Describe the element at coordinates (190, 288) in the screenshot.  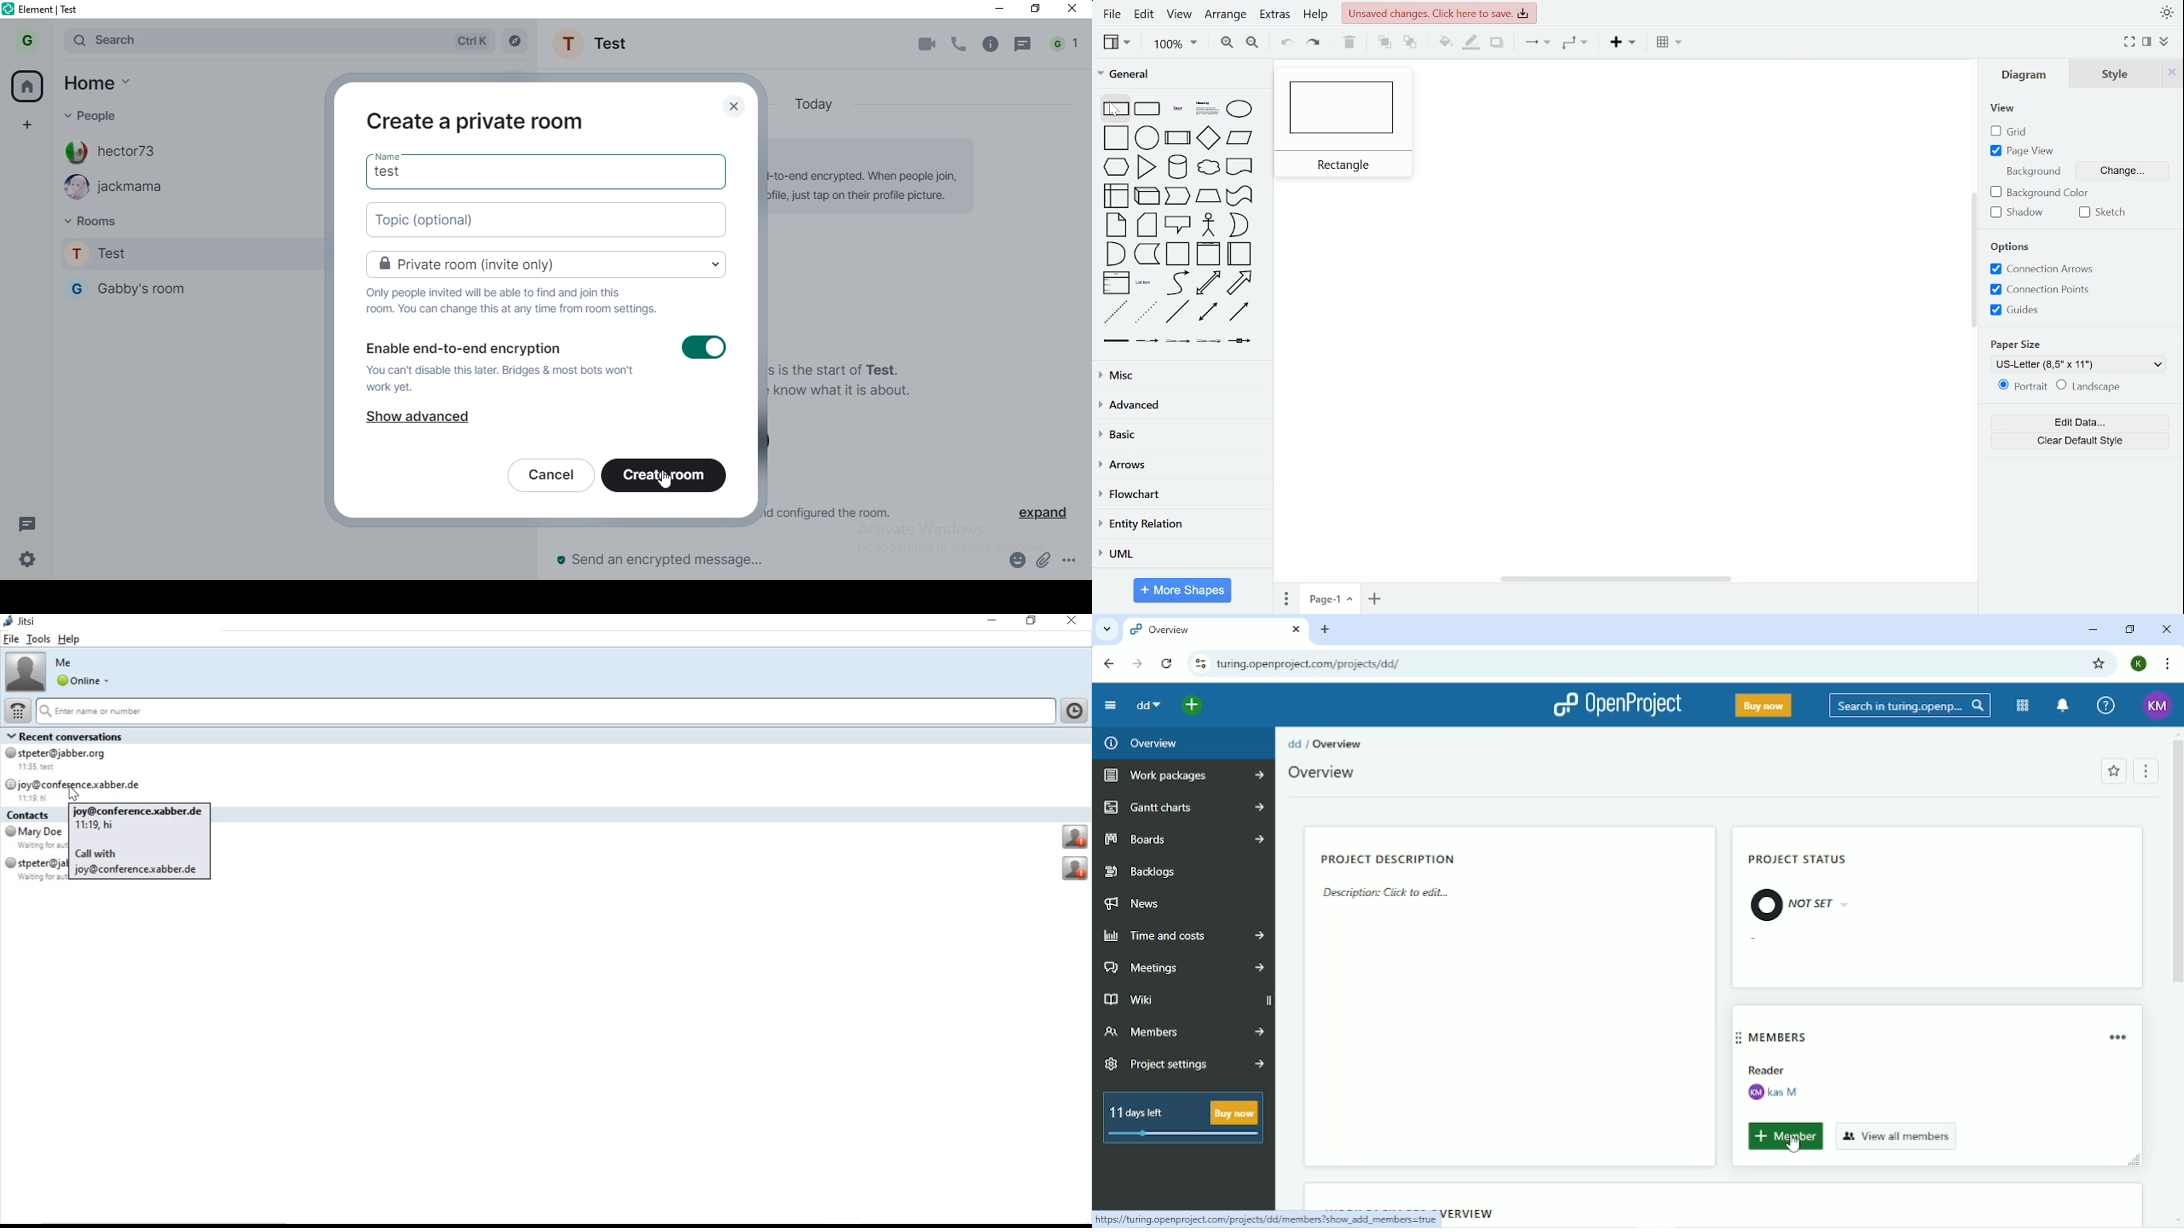
I see `gabby's room` at that location.